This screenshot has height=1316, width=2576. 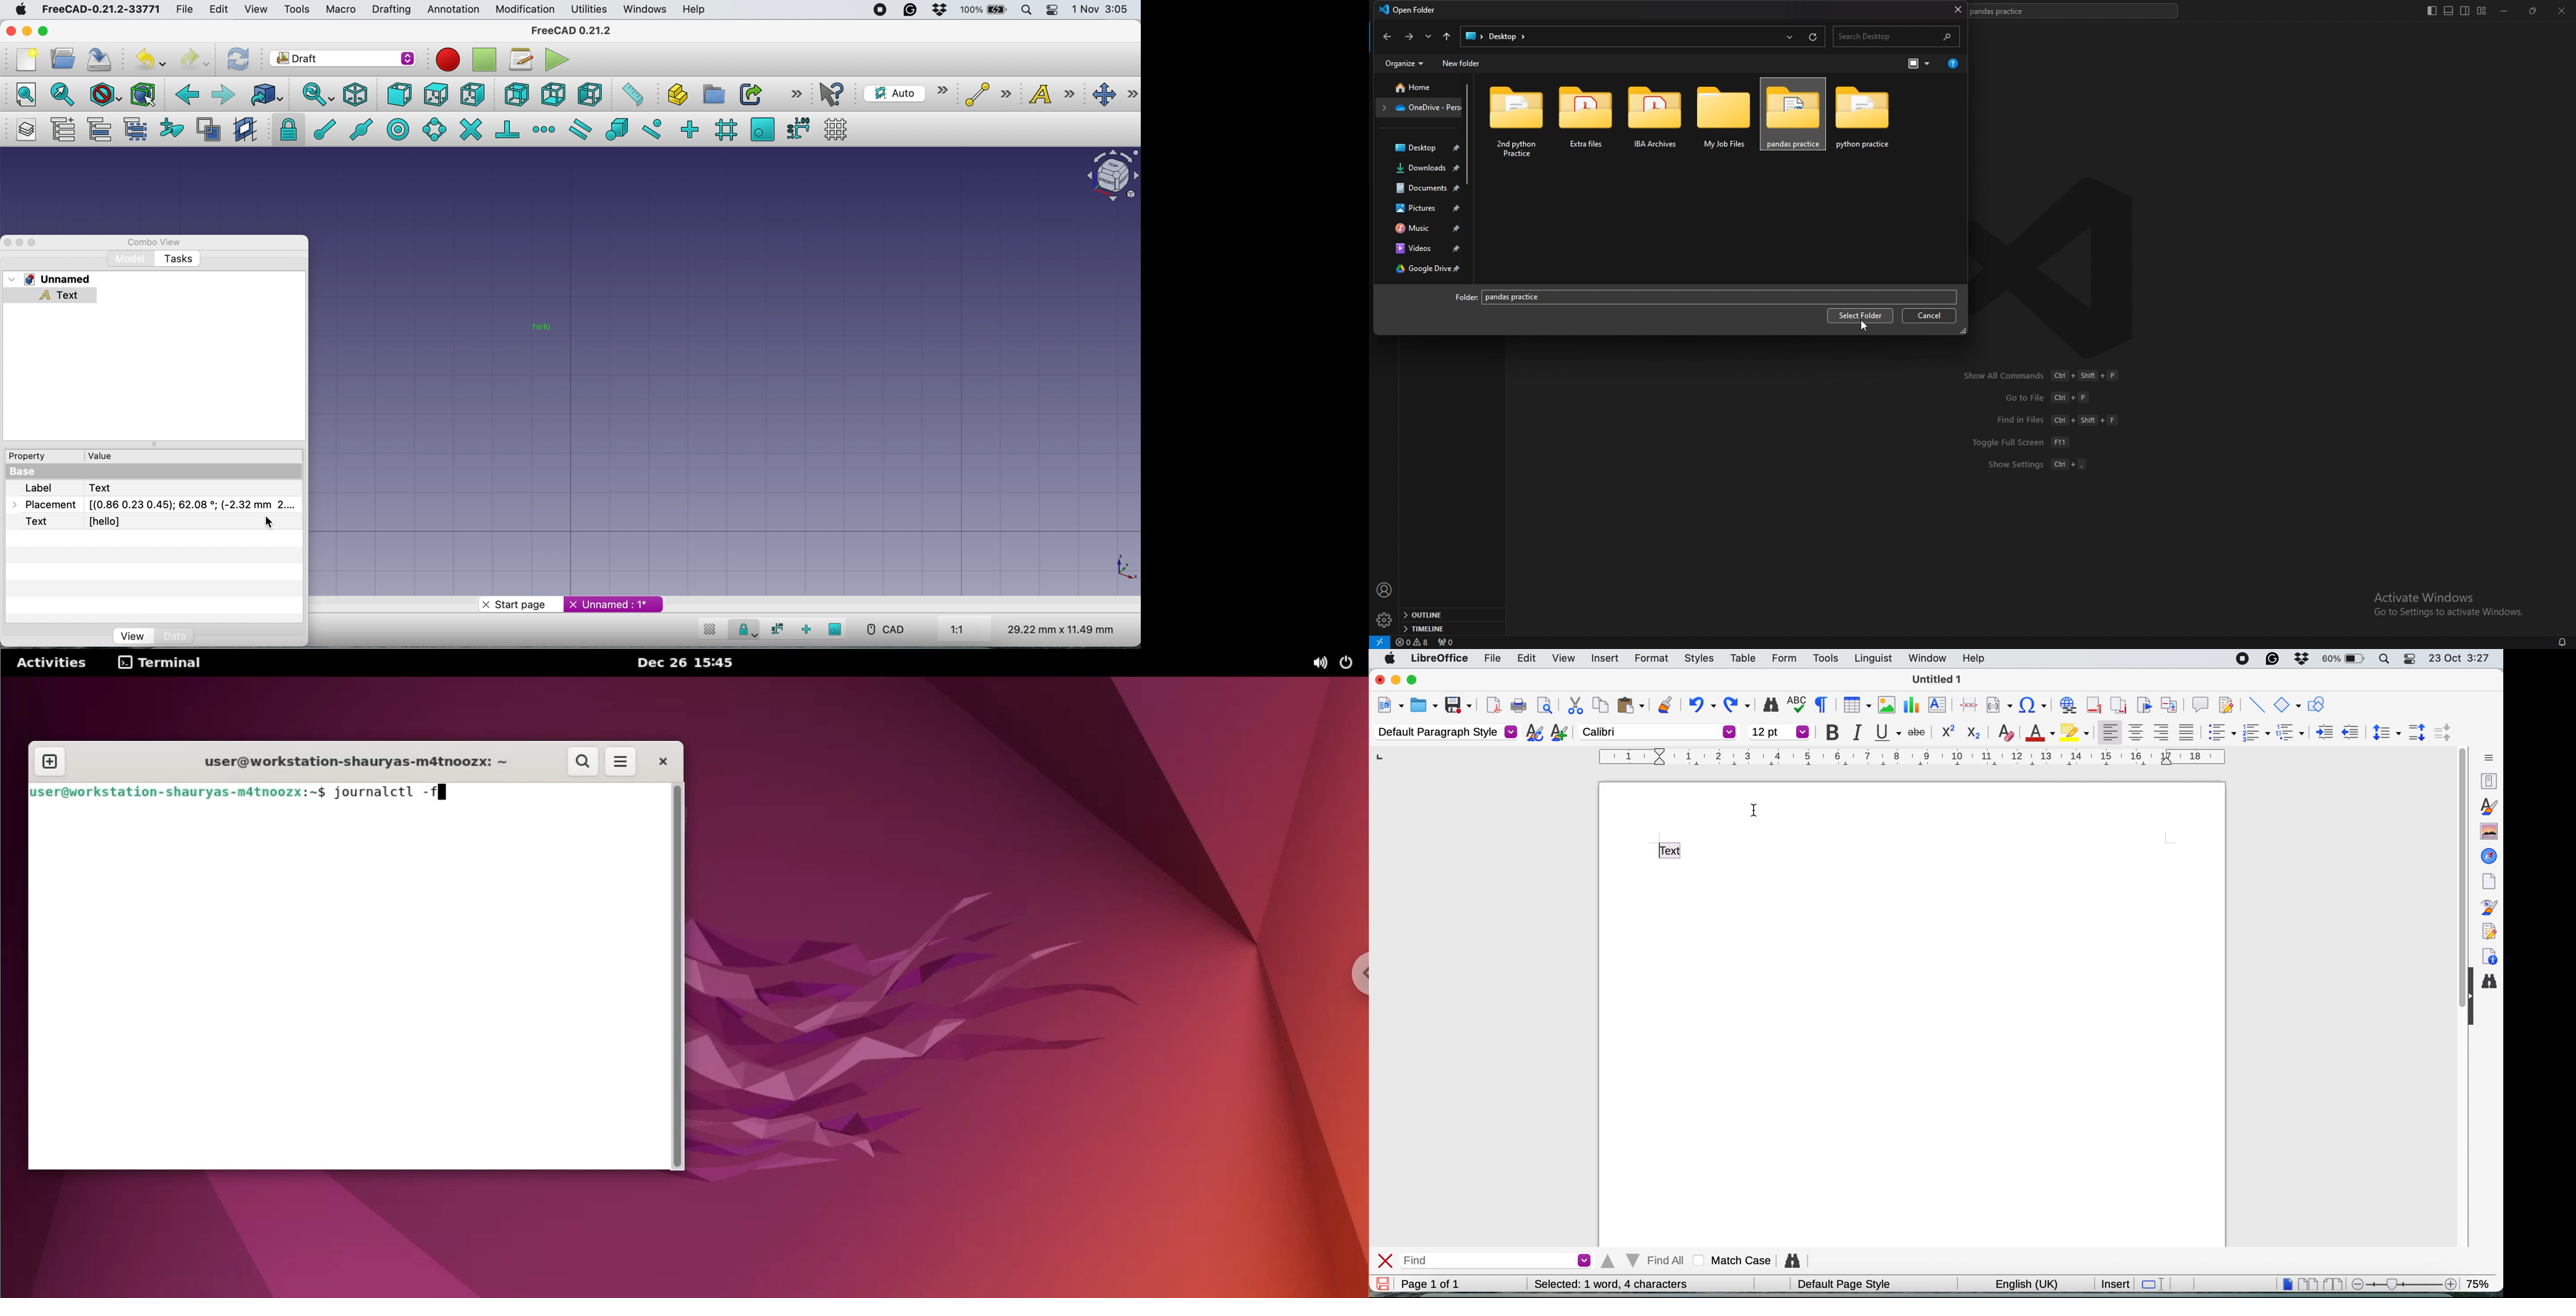 What do you see at coordinates (2291, 733) in the screenshot?
I see `select outline format` at bounding box center [2291, 733].